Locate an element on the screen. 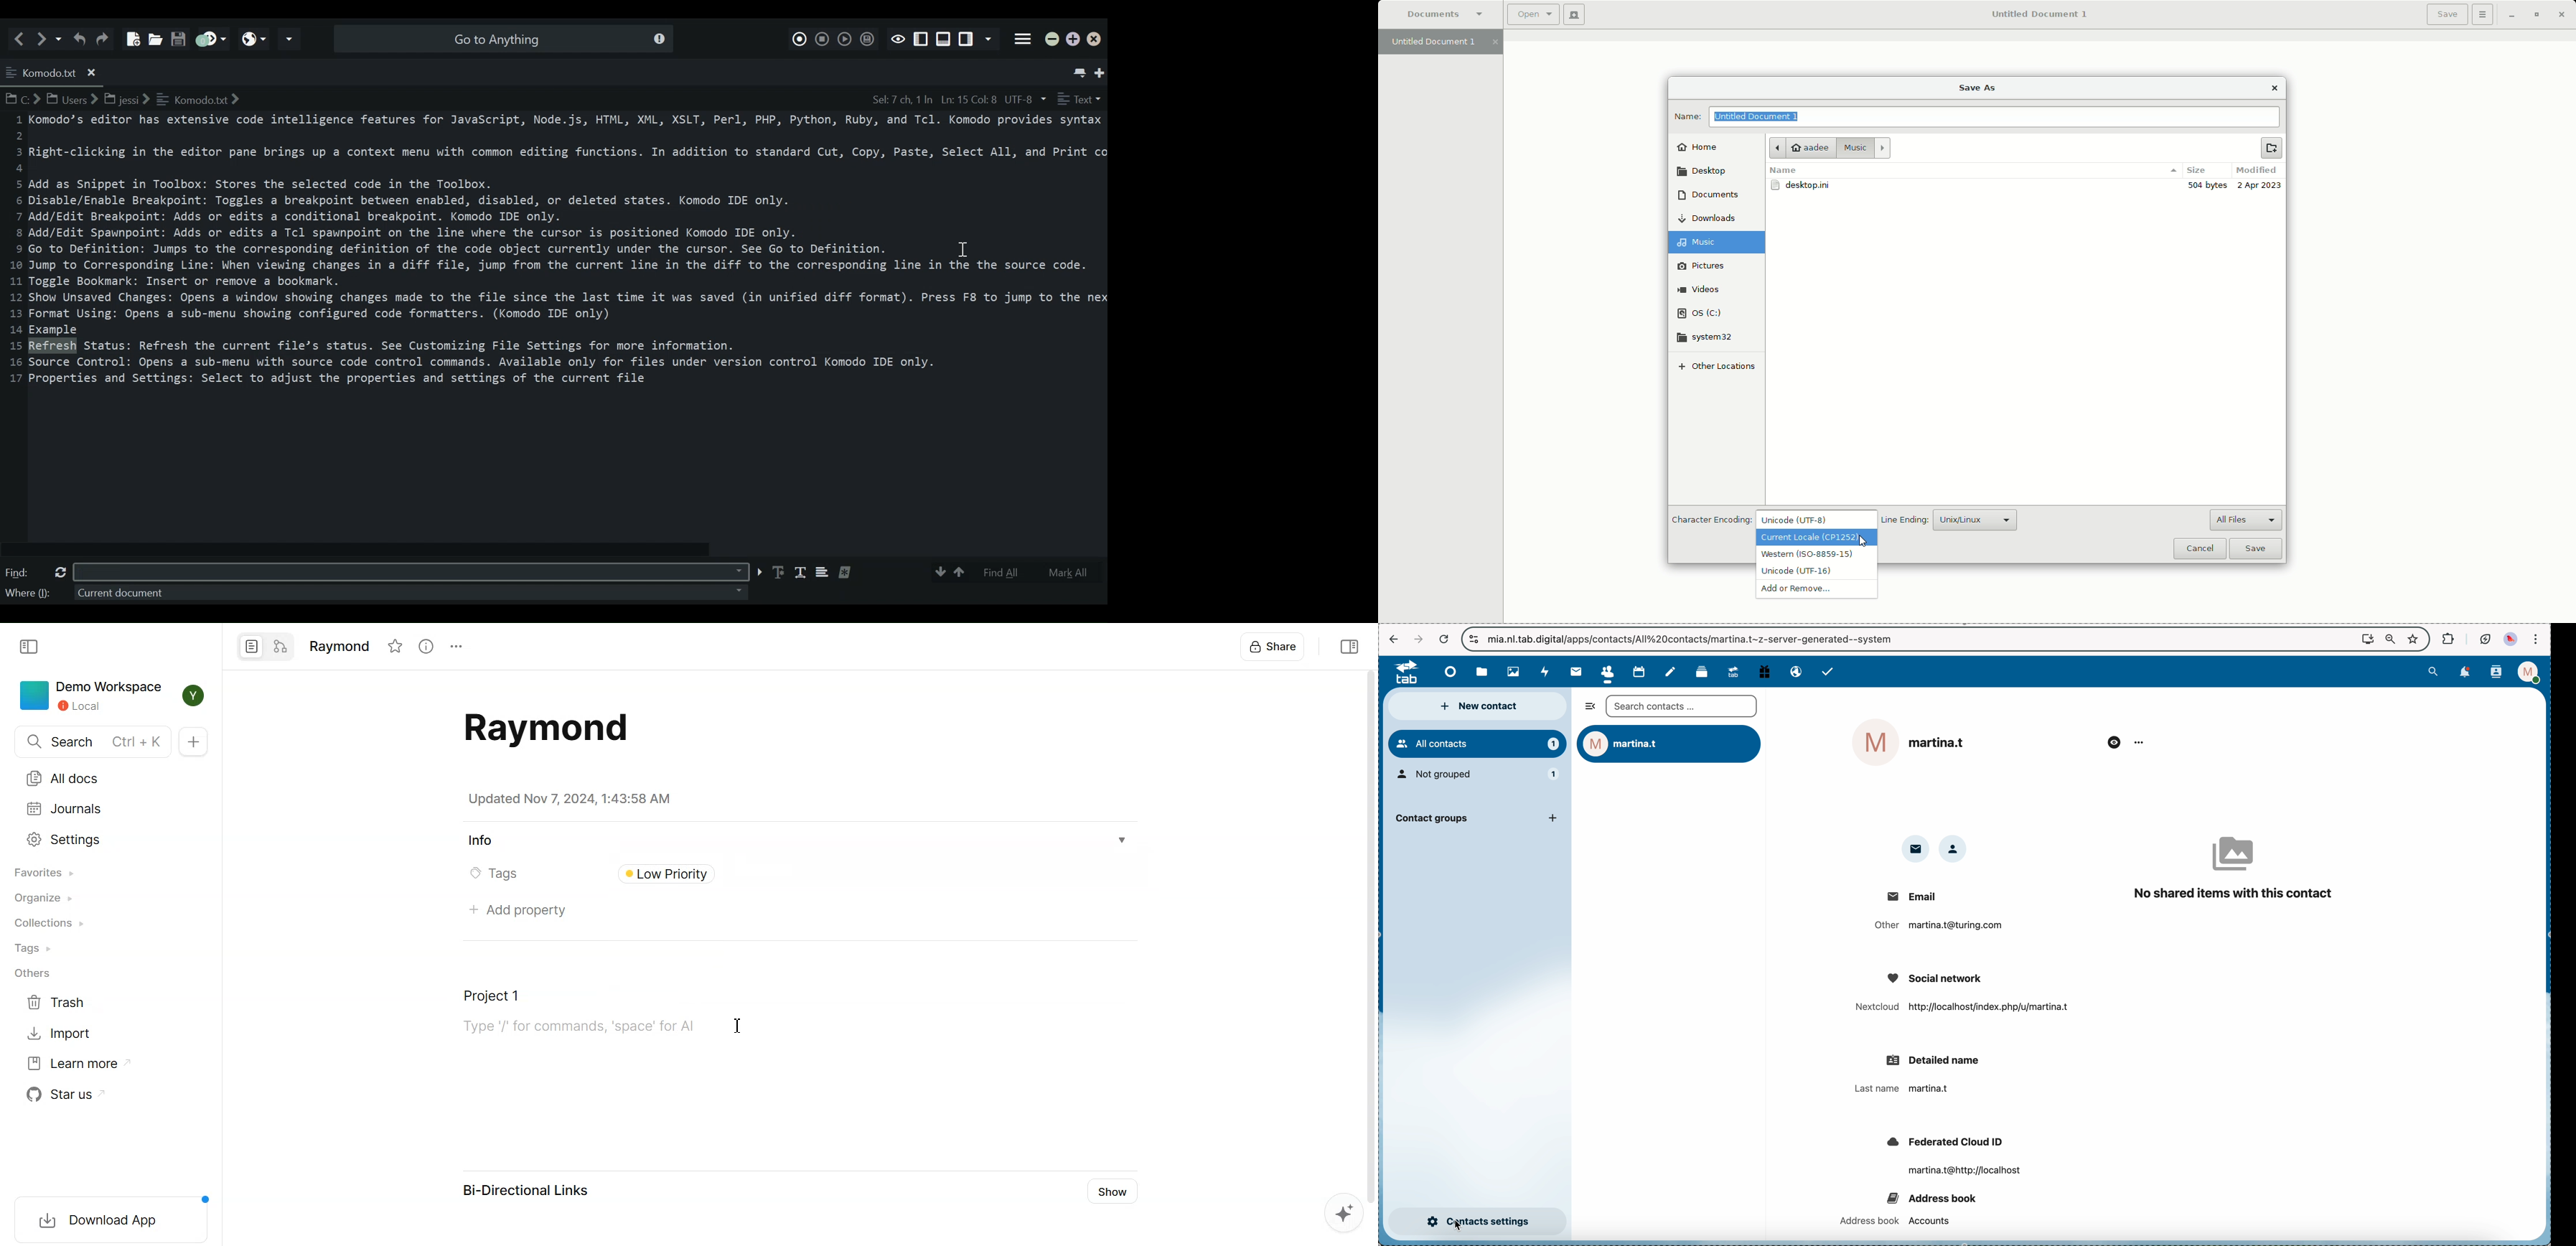 This screenshot has height=1260, width=2576. Minimize is located at coordinates (2512, 15).